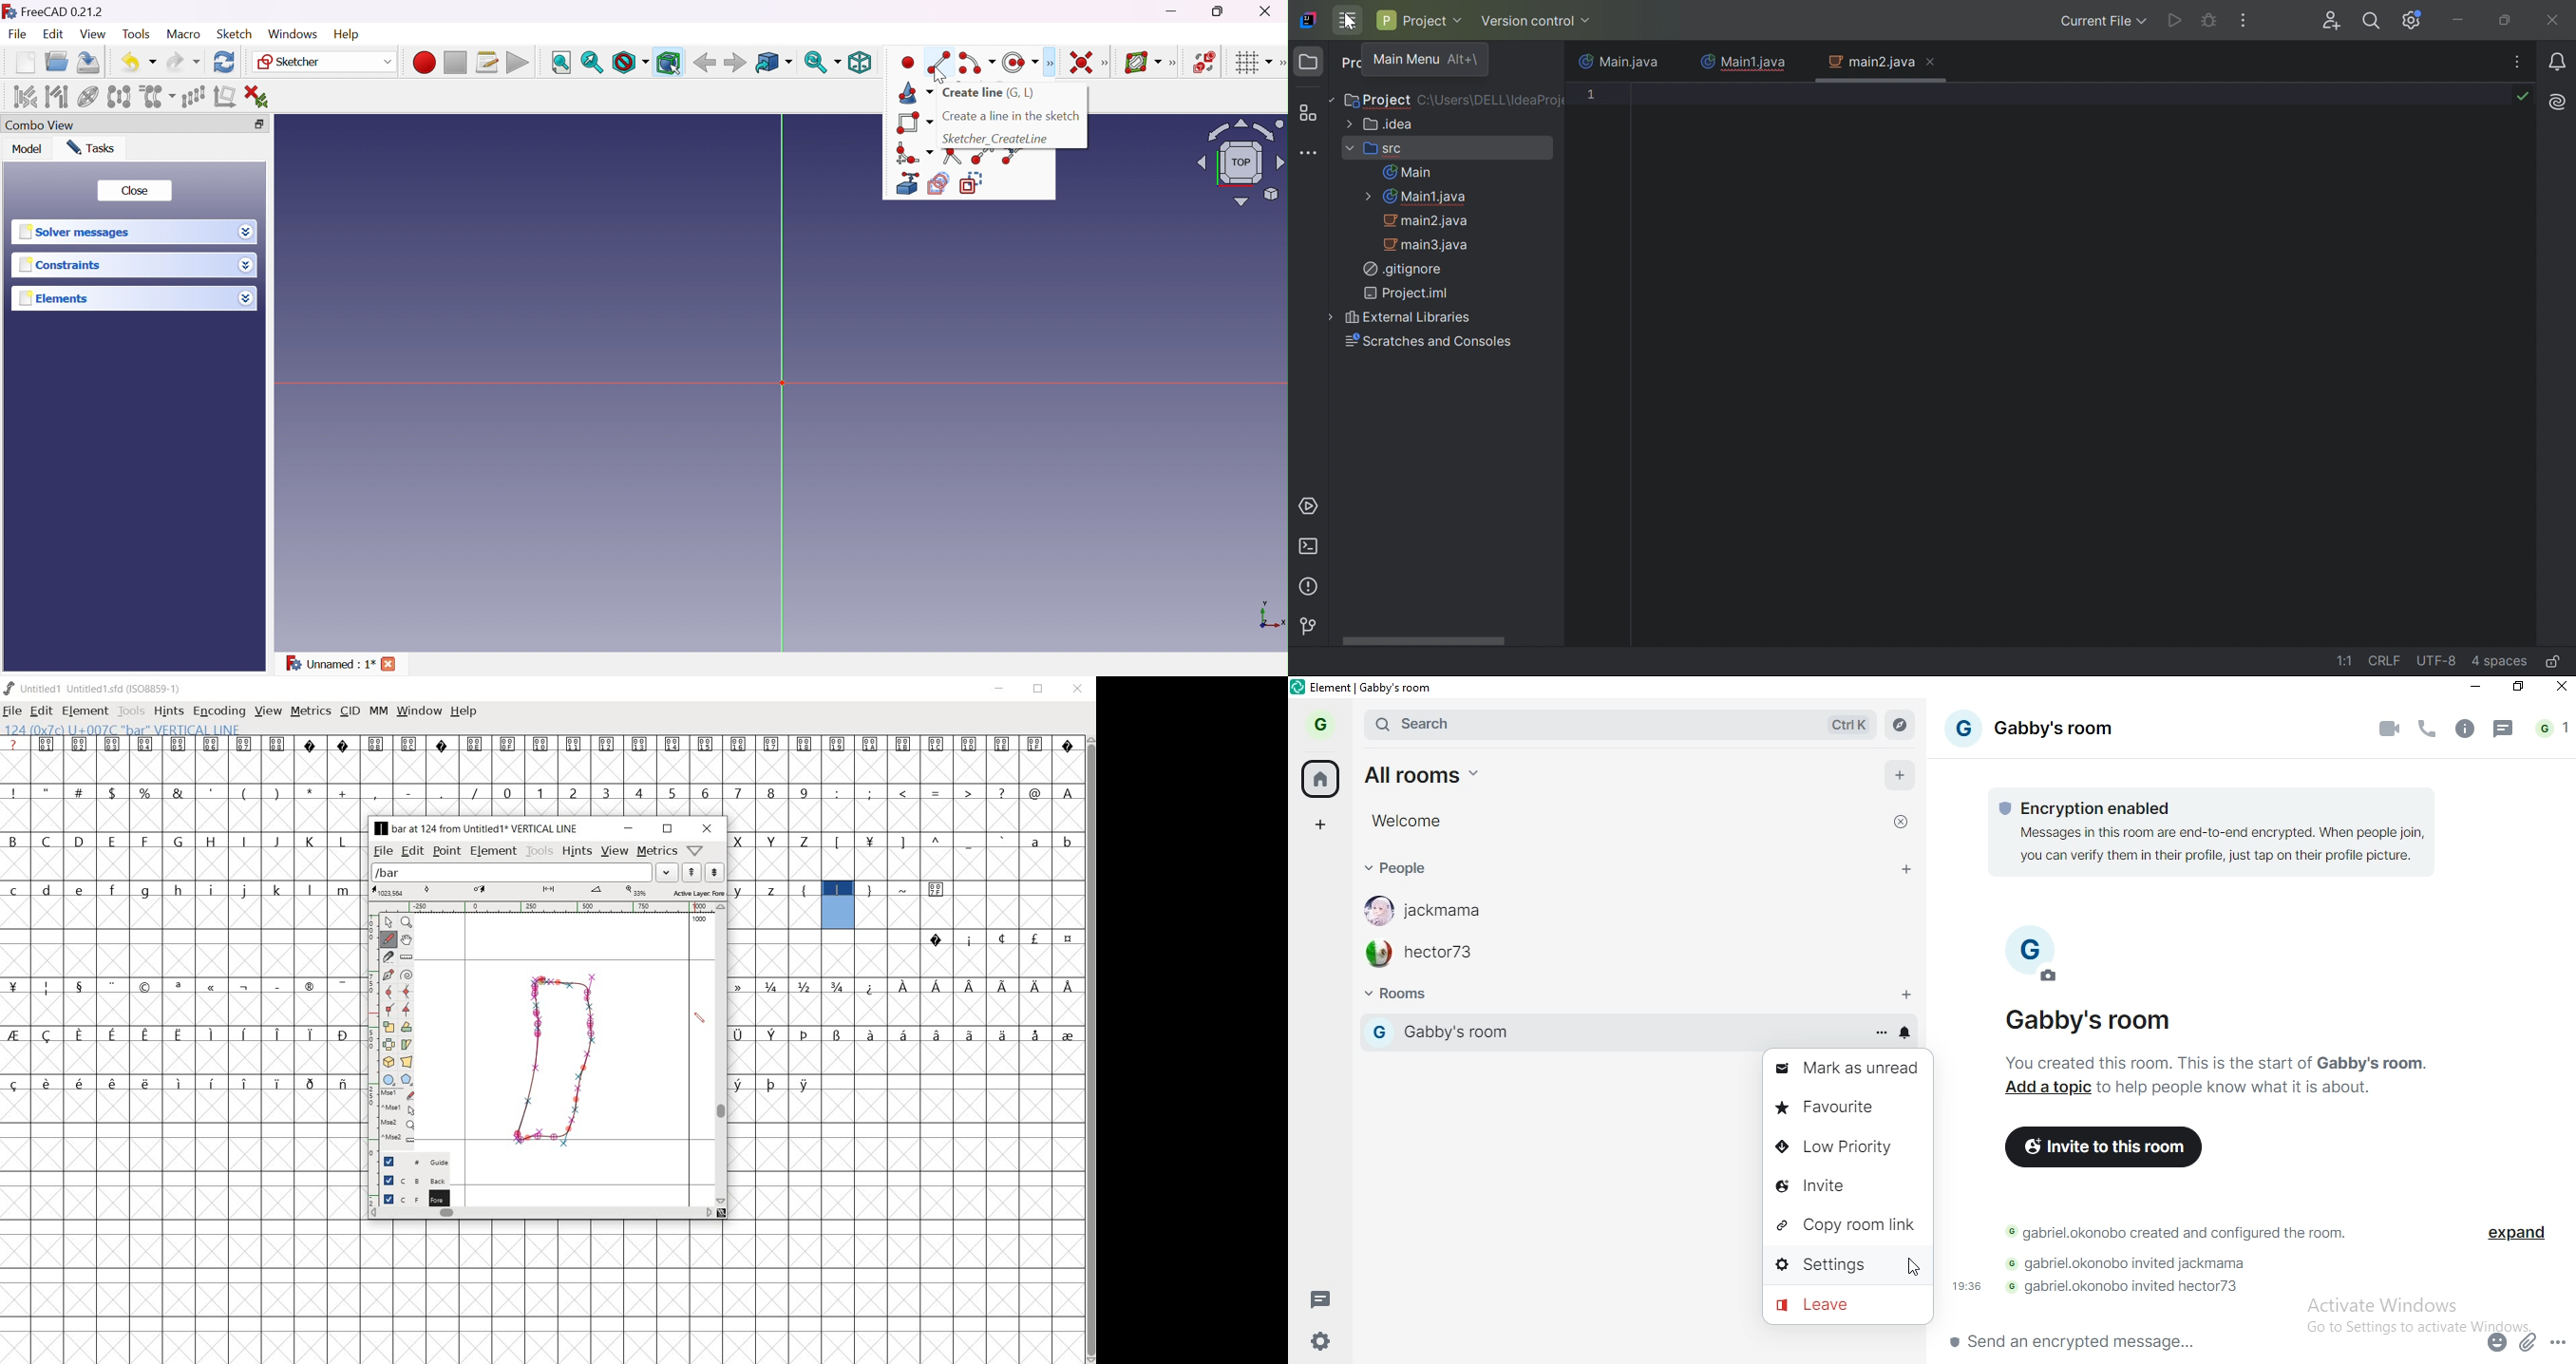 The height and width of the screenshot is (1372, 2576). Describe the element at coordinates (407, 958) in the screenshot. I see `measure a distance, angle between points` at that location.